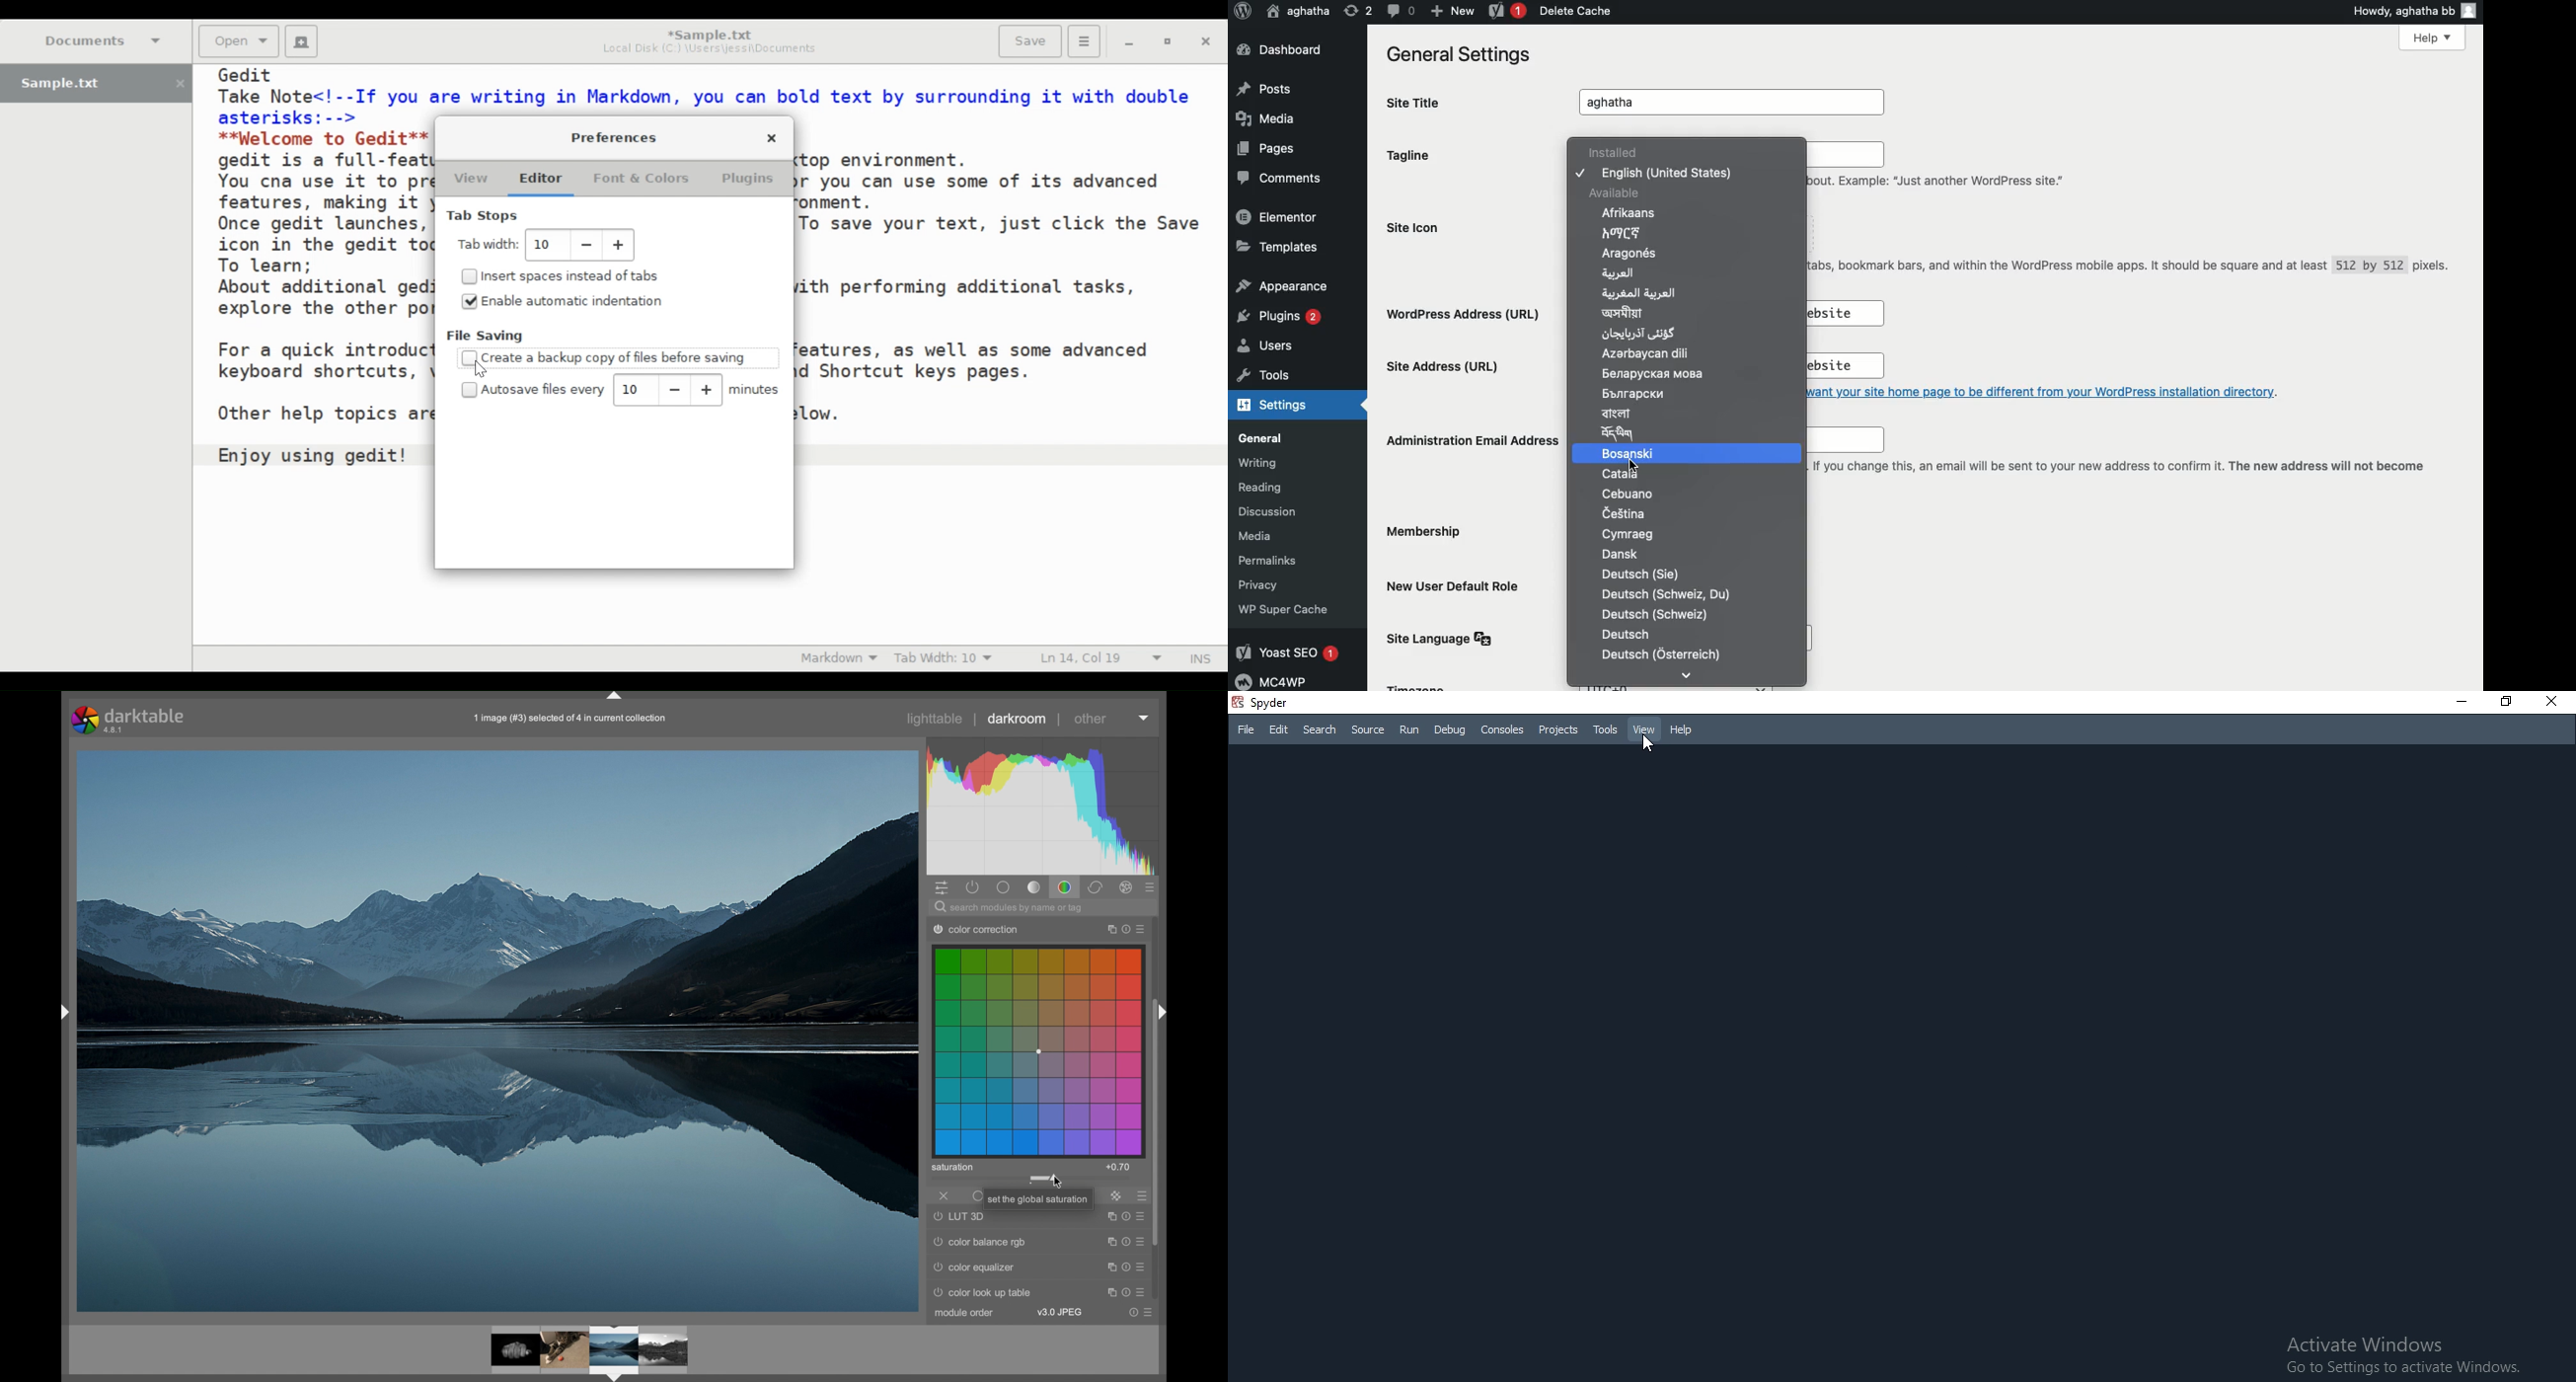 Image resolution: width=2576 pixels, height=1400 pixels. Describe the element at coordinates (104, 40) in the screenshot. I see `Documents` at that location.